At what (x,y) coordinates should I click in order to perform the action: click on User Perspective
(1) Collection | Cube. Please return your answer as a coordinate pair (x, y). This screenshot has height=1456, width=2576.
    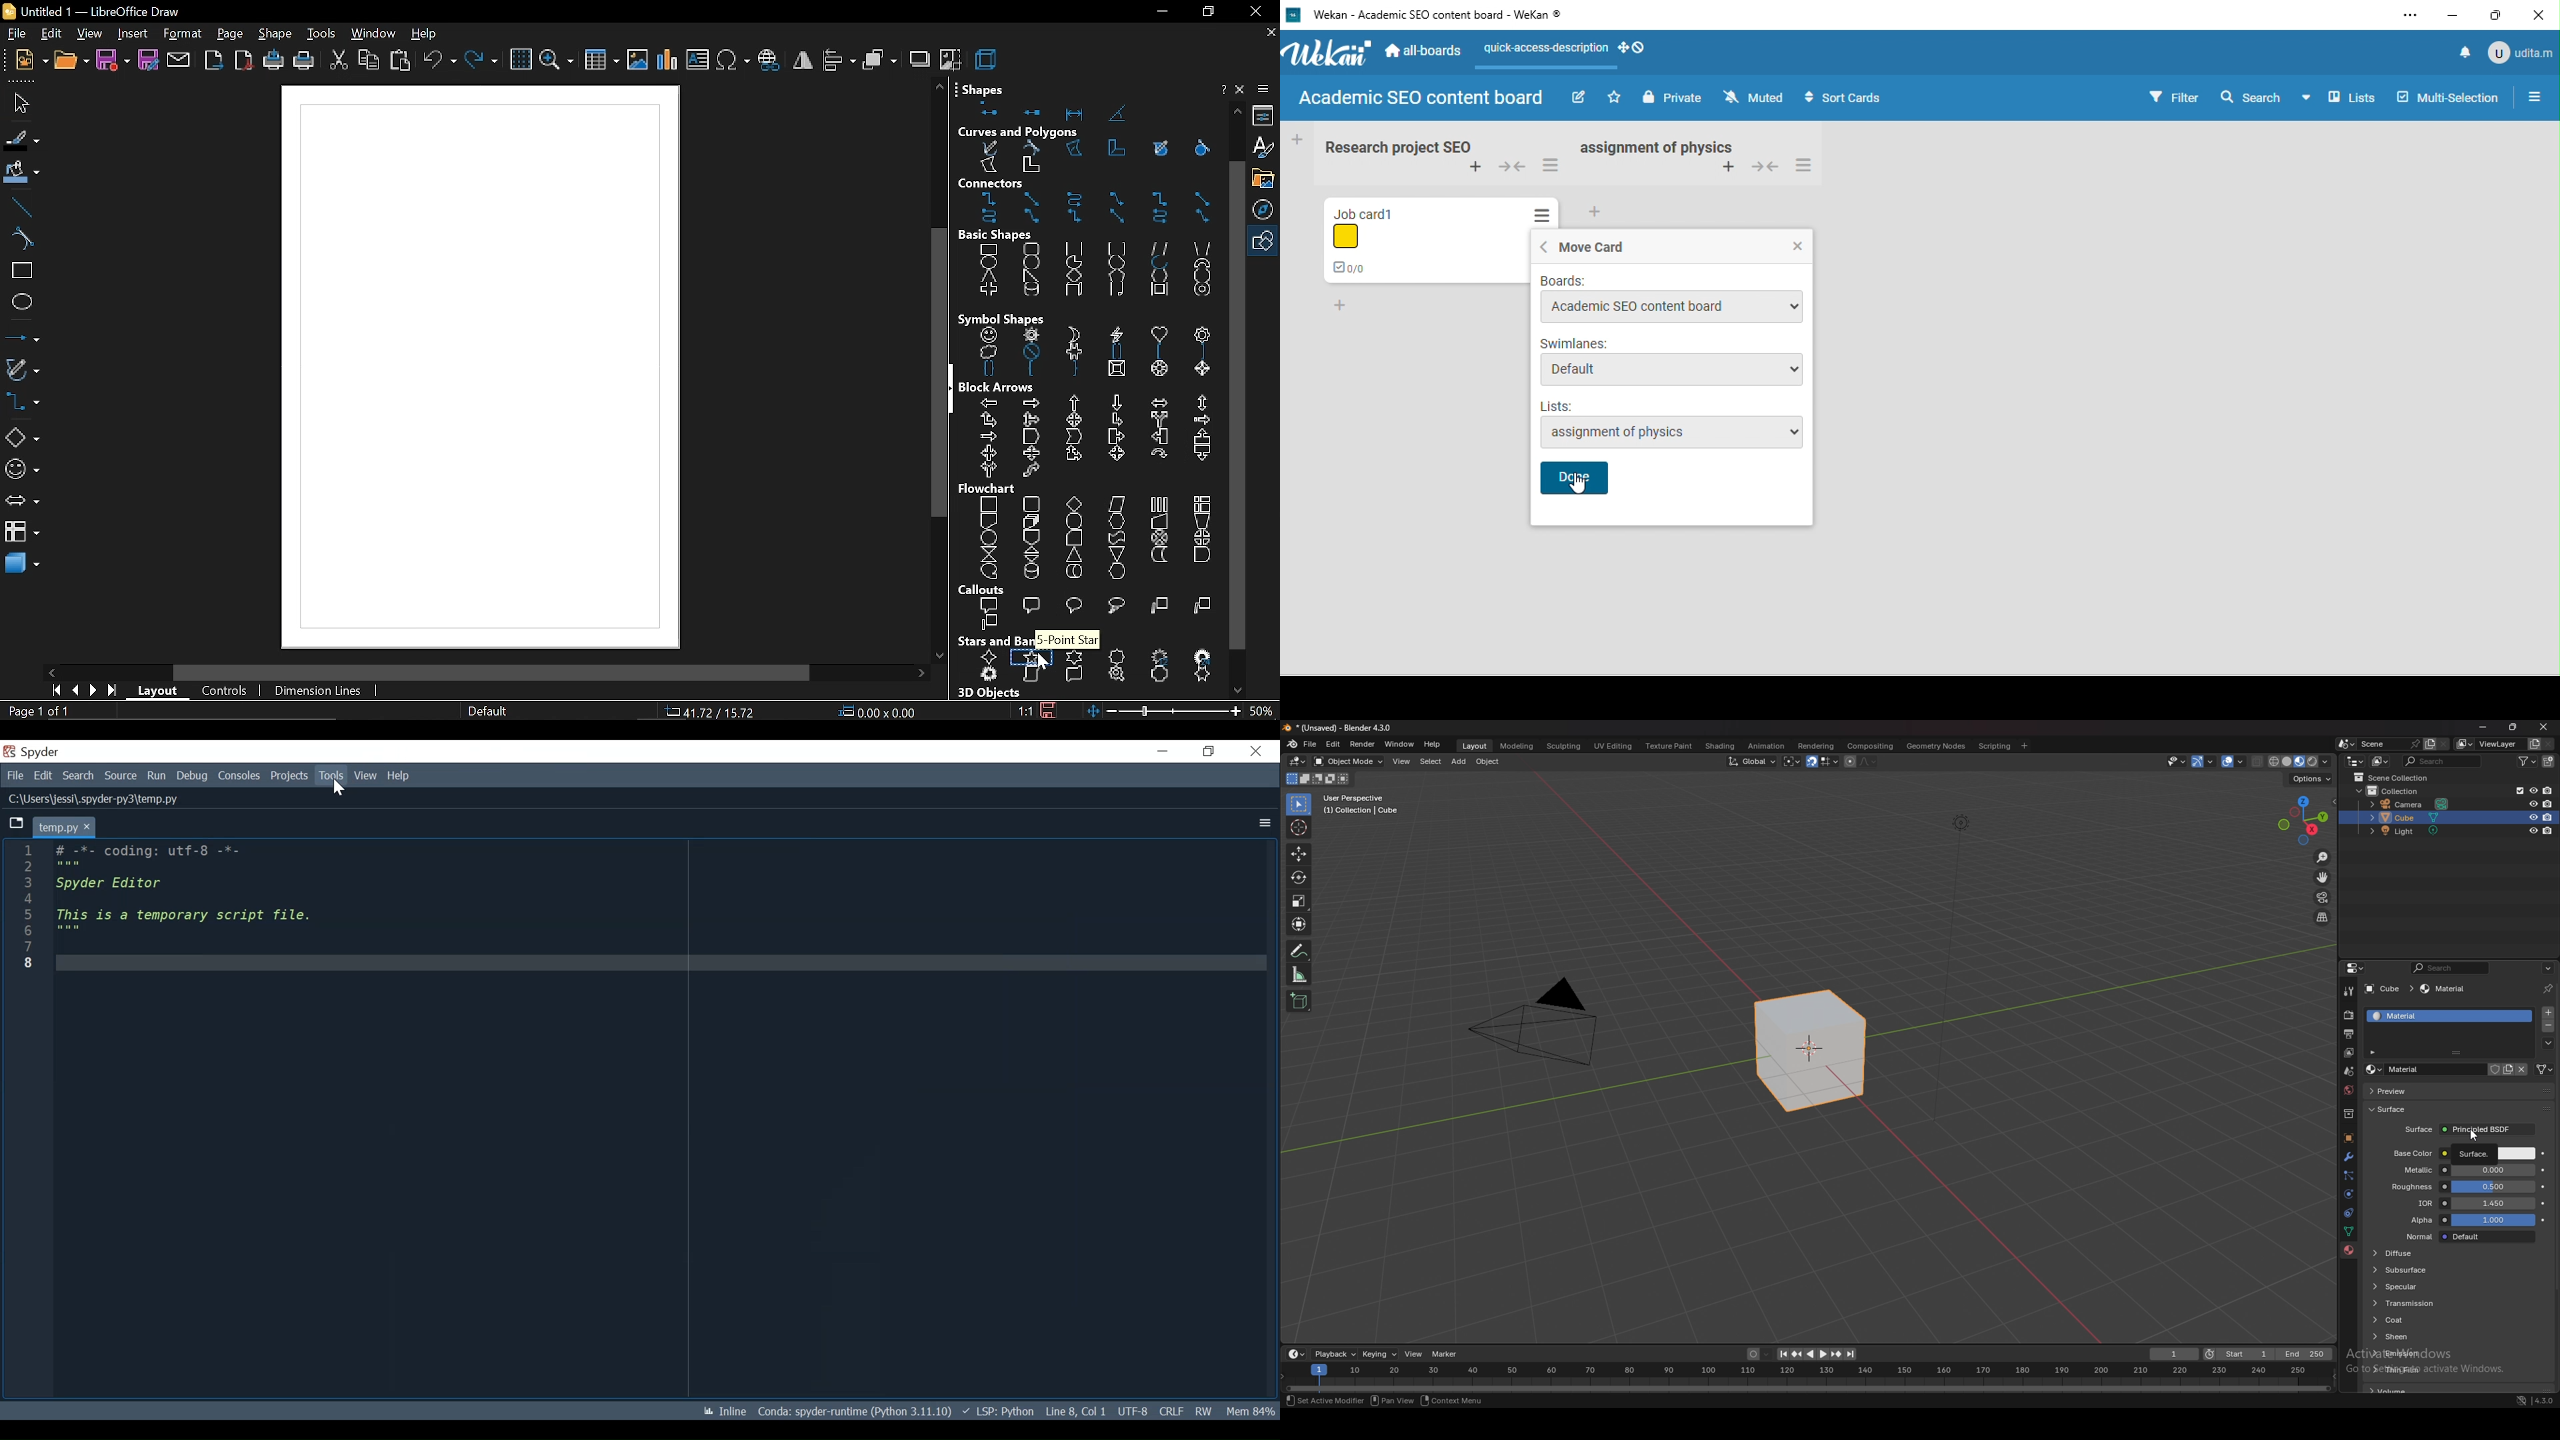
    Looking at the image, I should click on (1365, 805).